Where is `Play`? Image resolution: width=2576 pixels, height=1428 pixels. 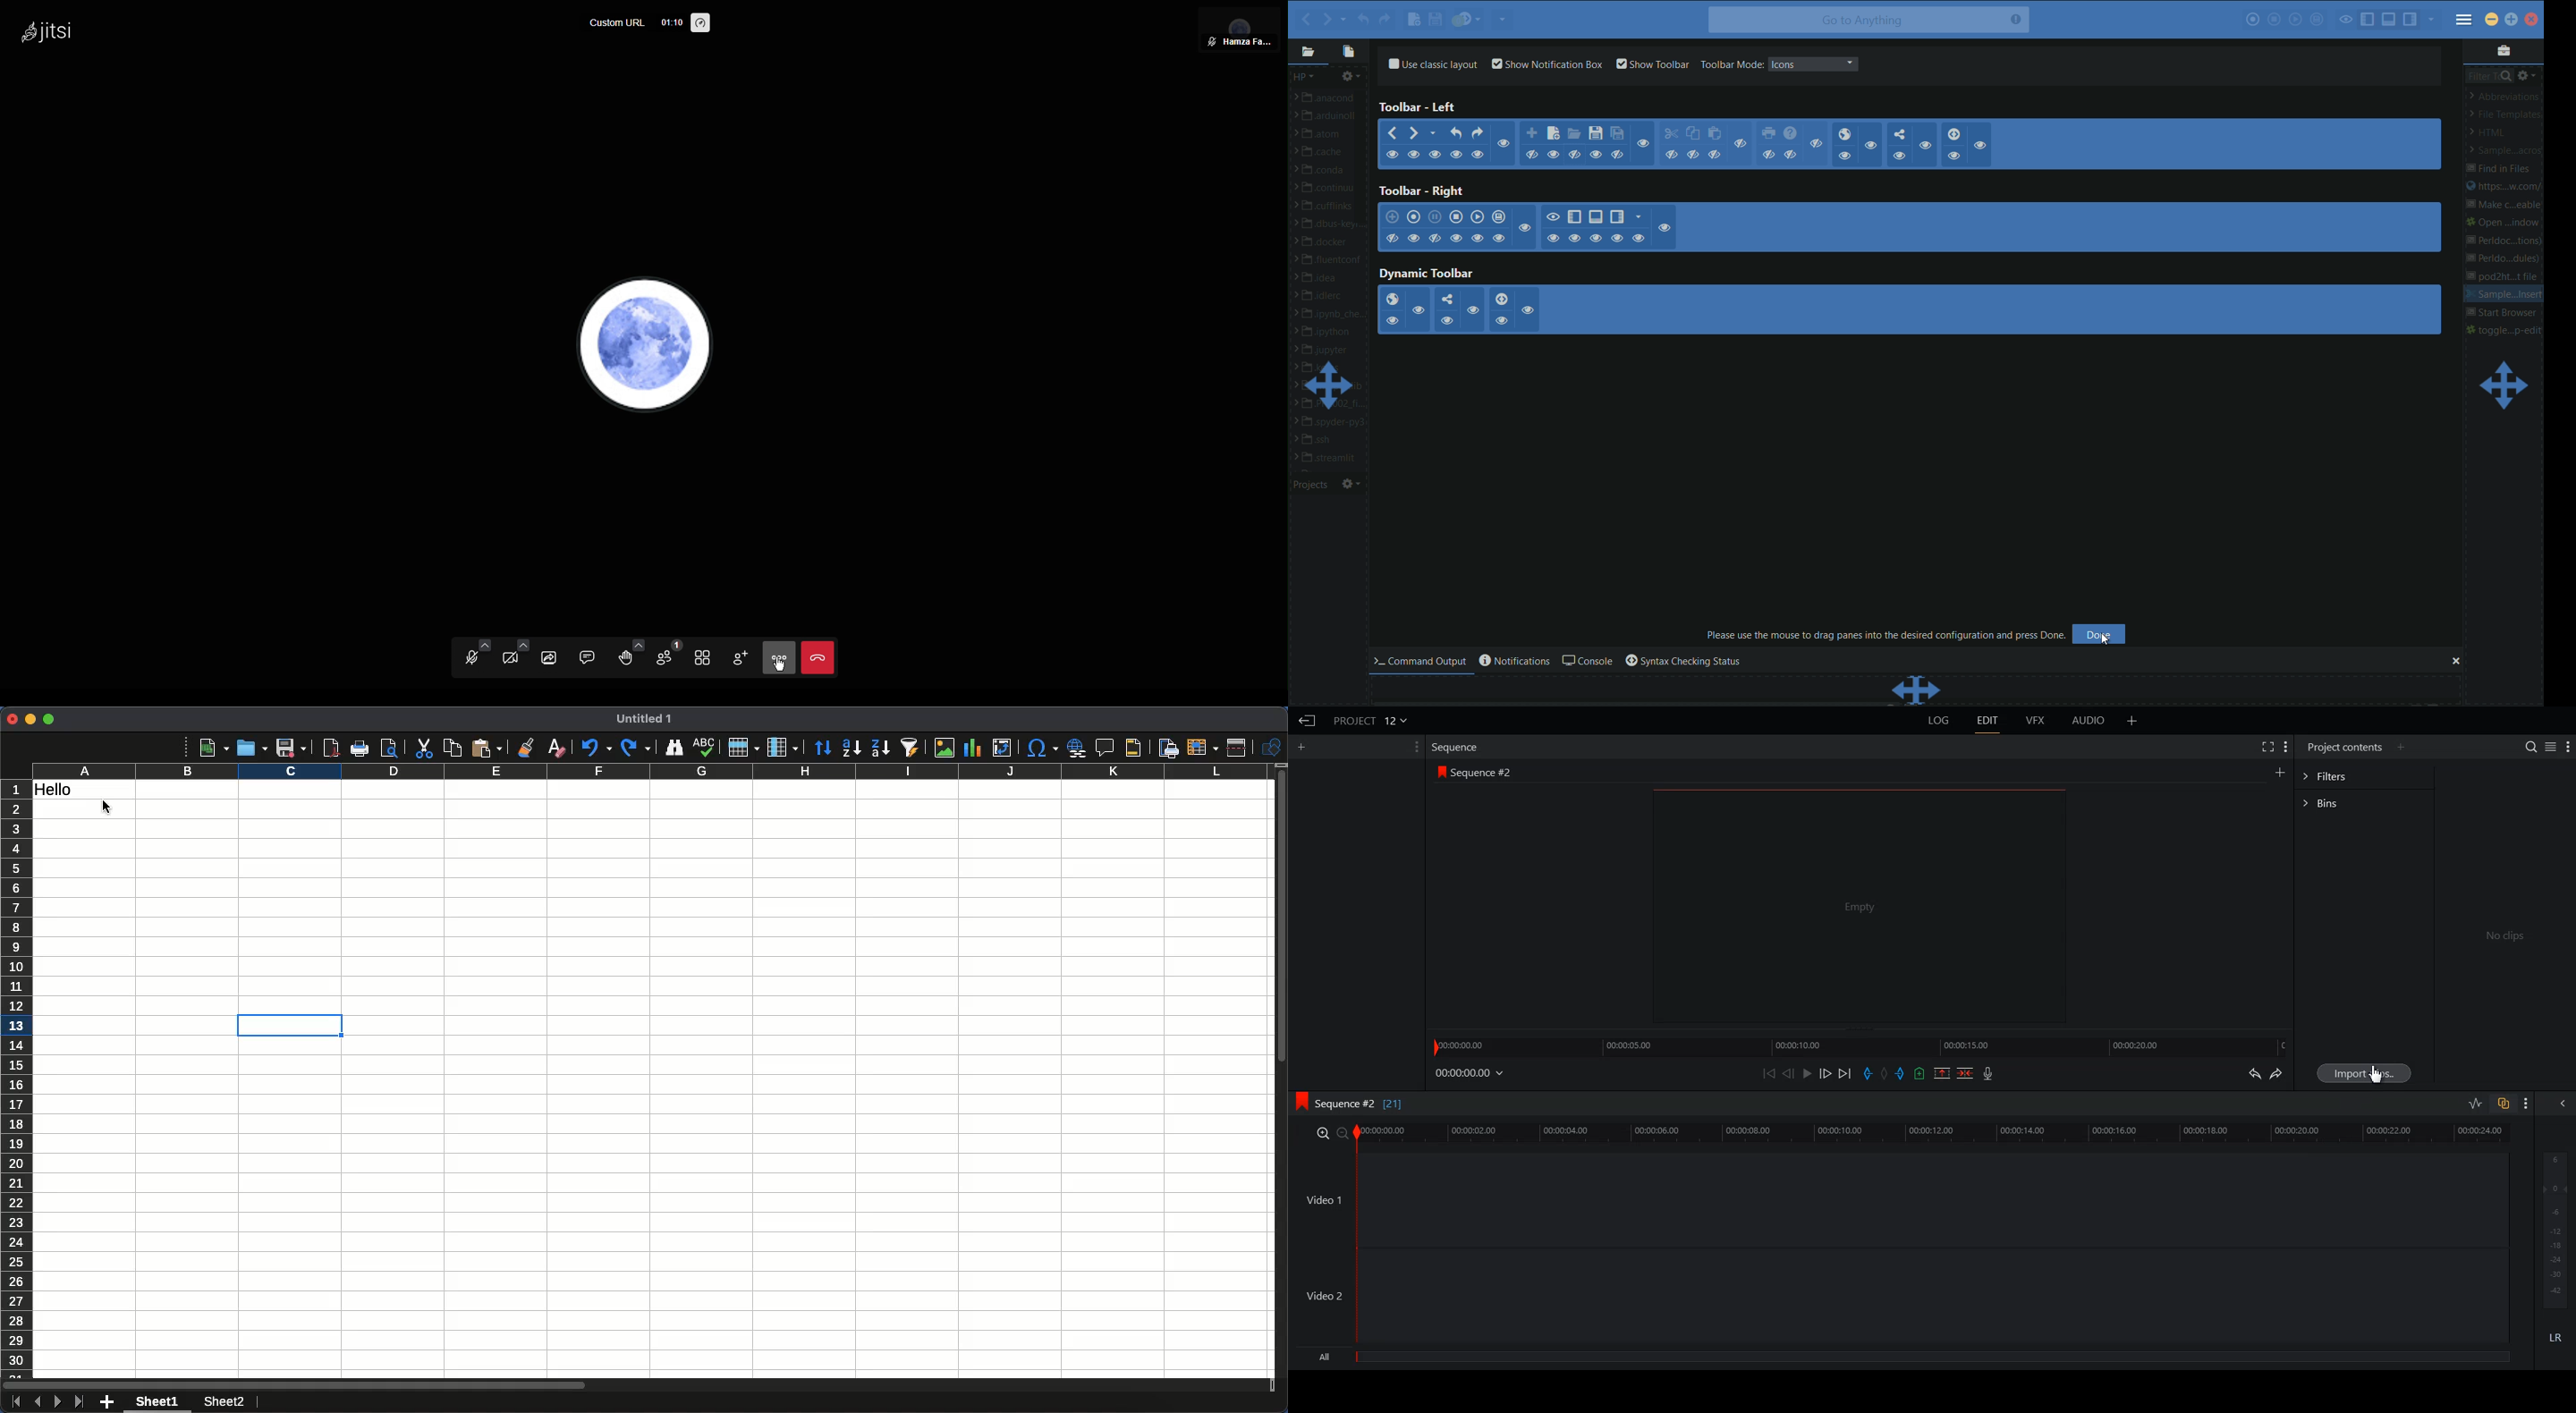
Play is located at coordinates (1807, 1073).